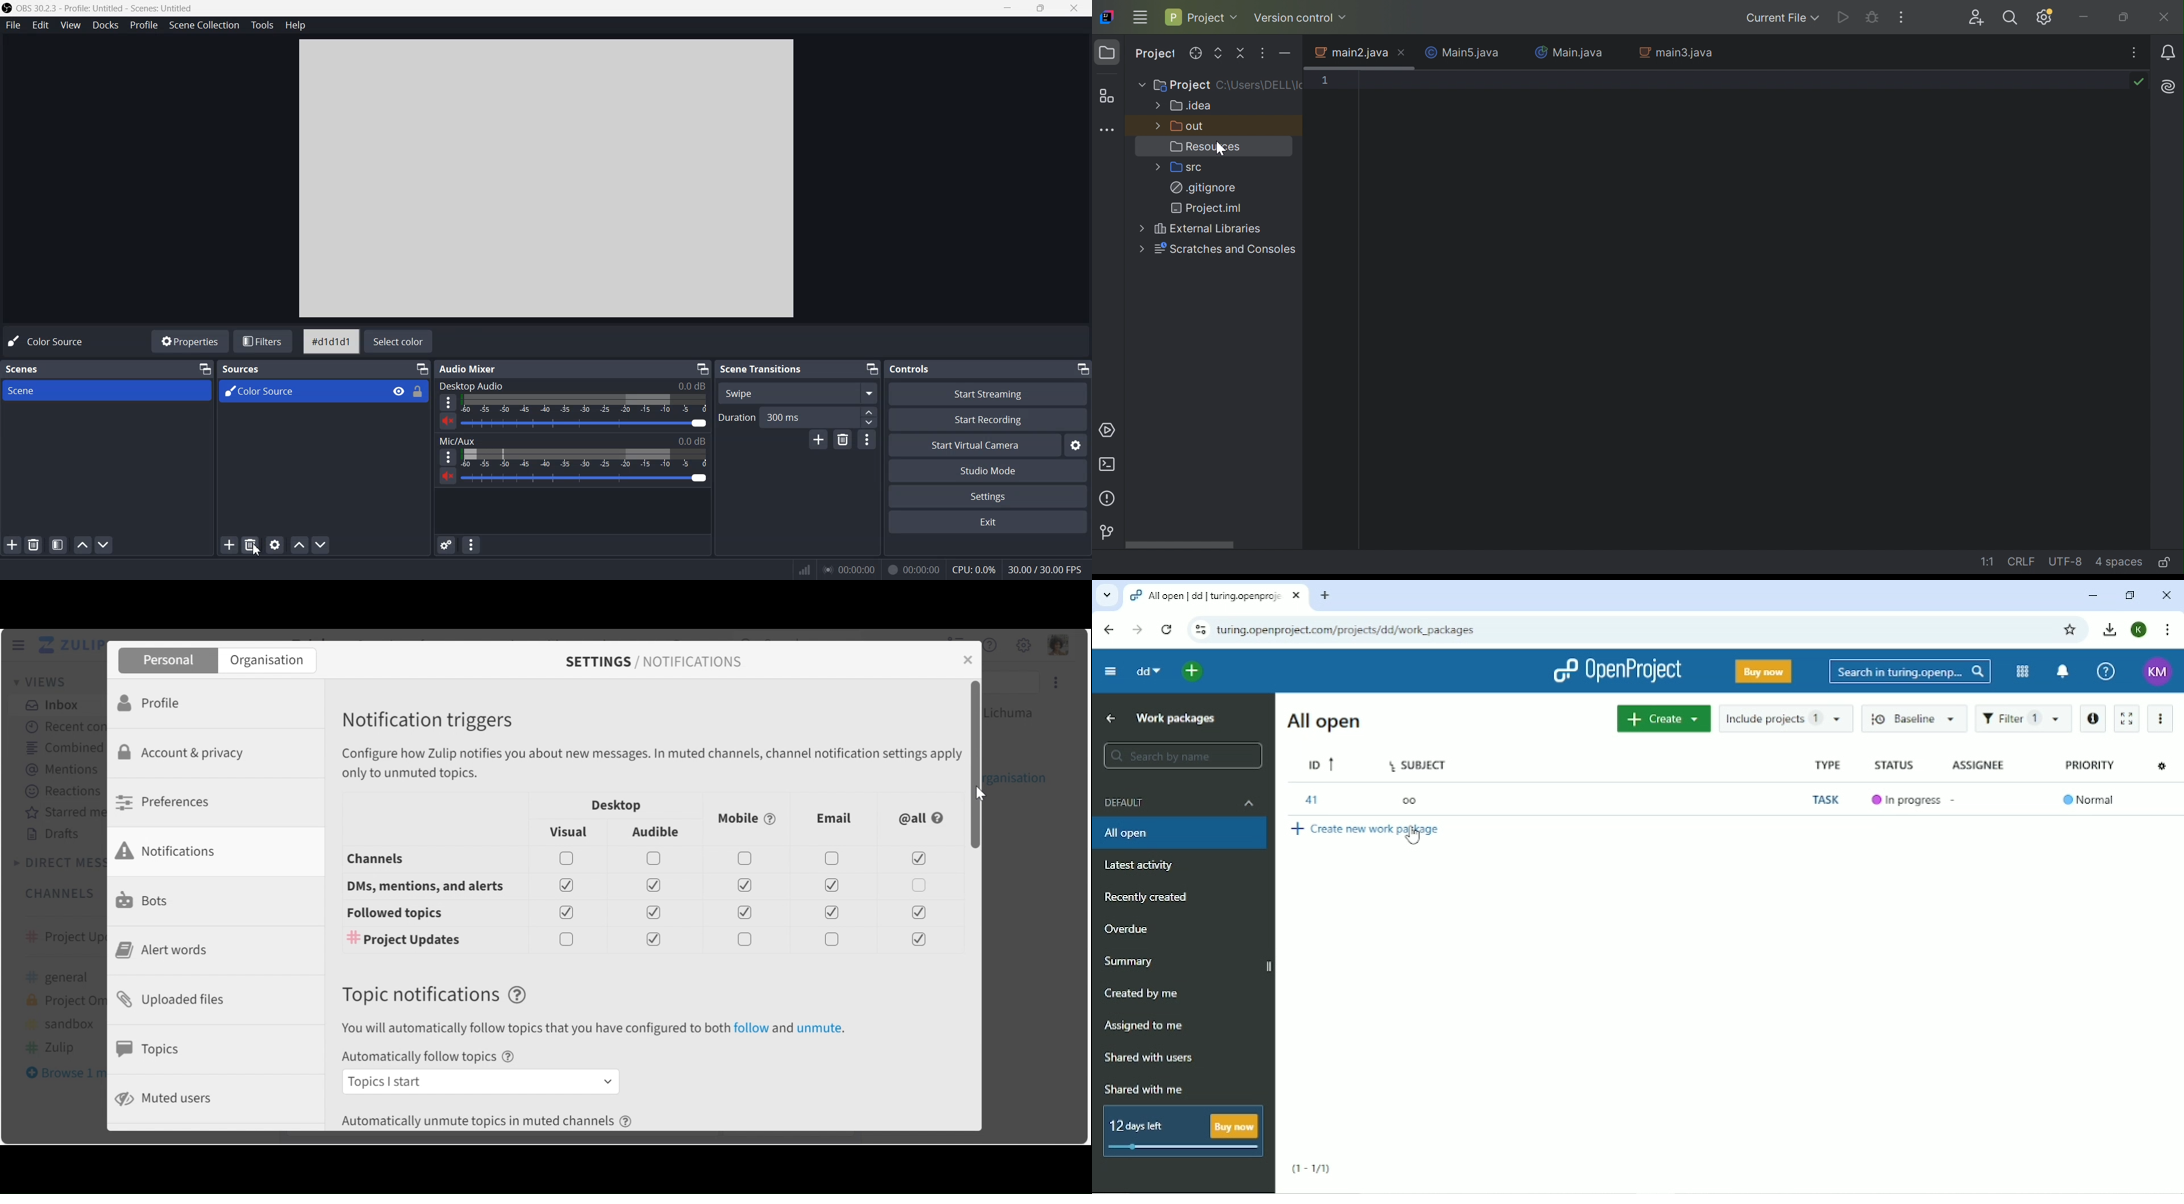 This screenshot has width=2184, height=1204. Describe the element at coordinates (262, 25) in the screenshot. I see `Tools` at that location.